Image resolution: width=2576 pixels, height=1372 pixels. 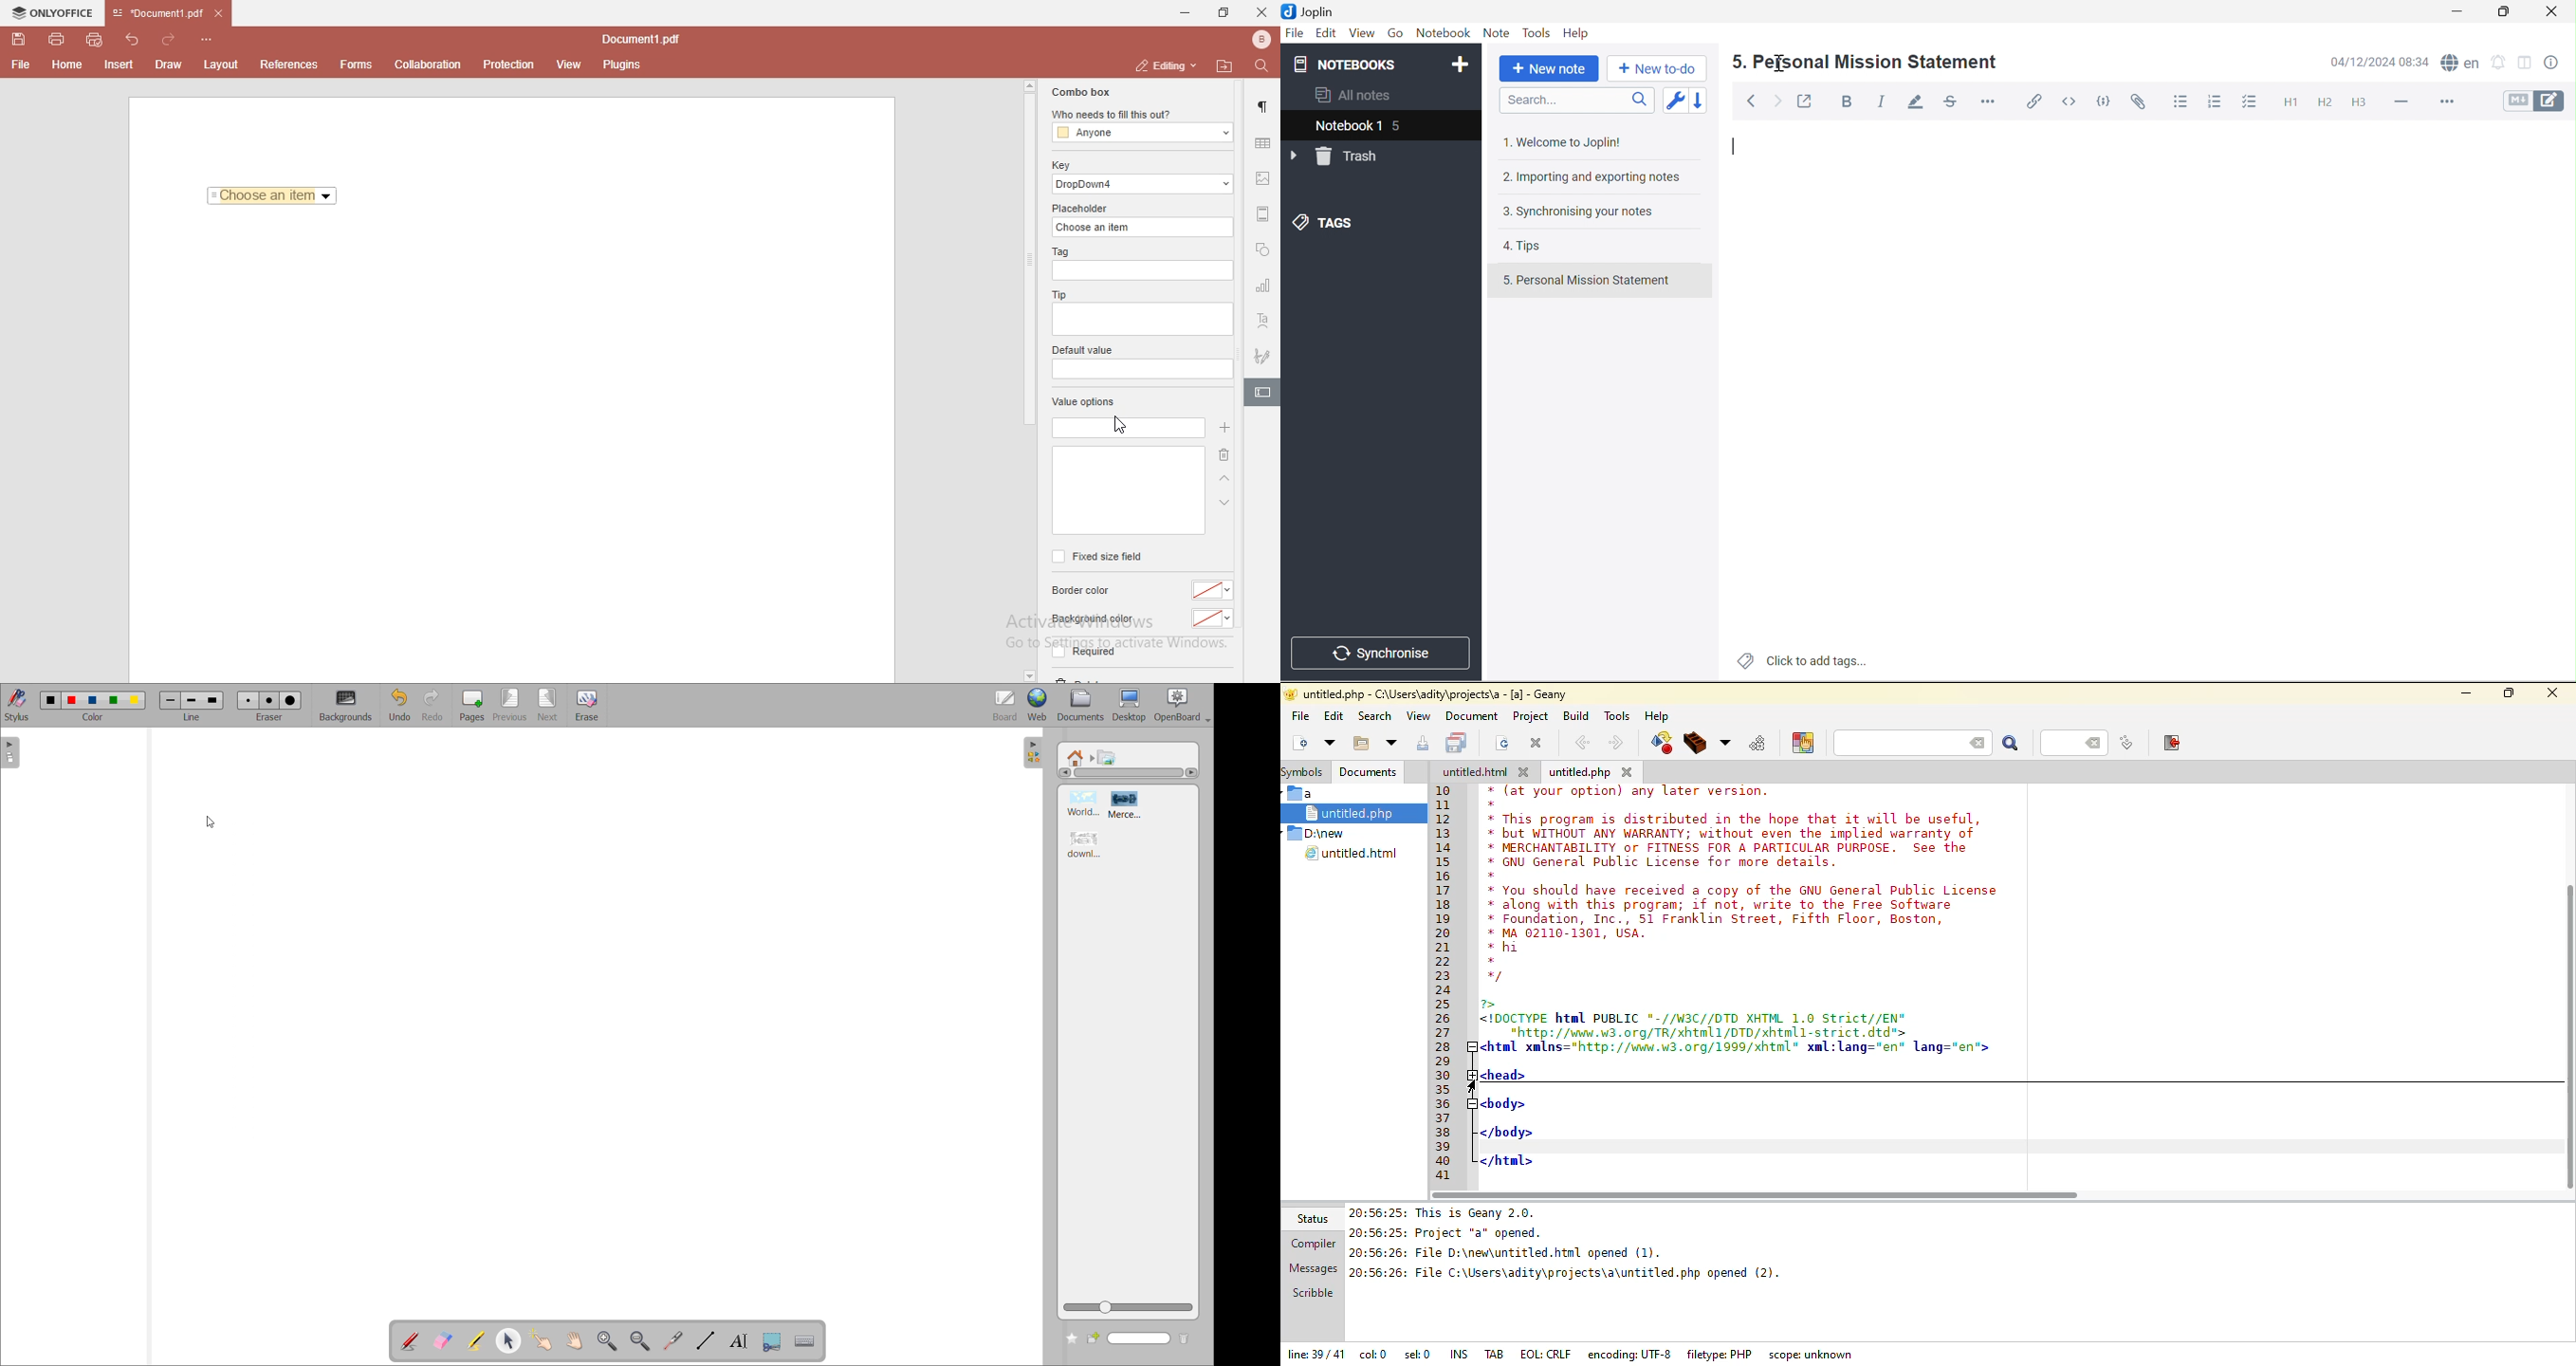 I want to click on Back, so click(x=1752, y=100).